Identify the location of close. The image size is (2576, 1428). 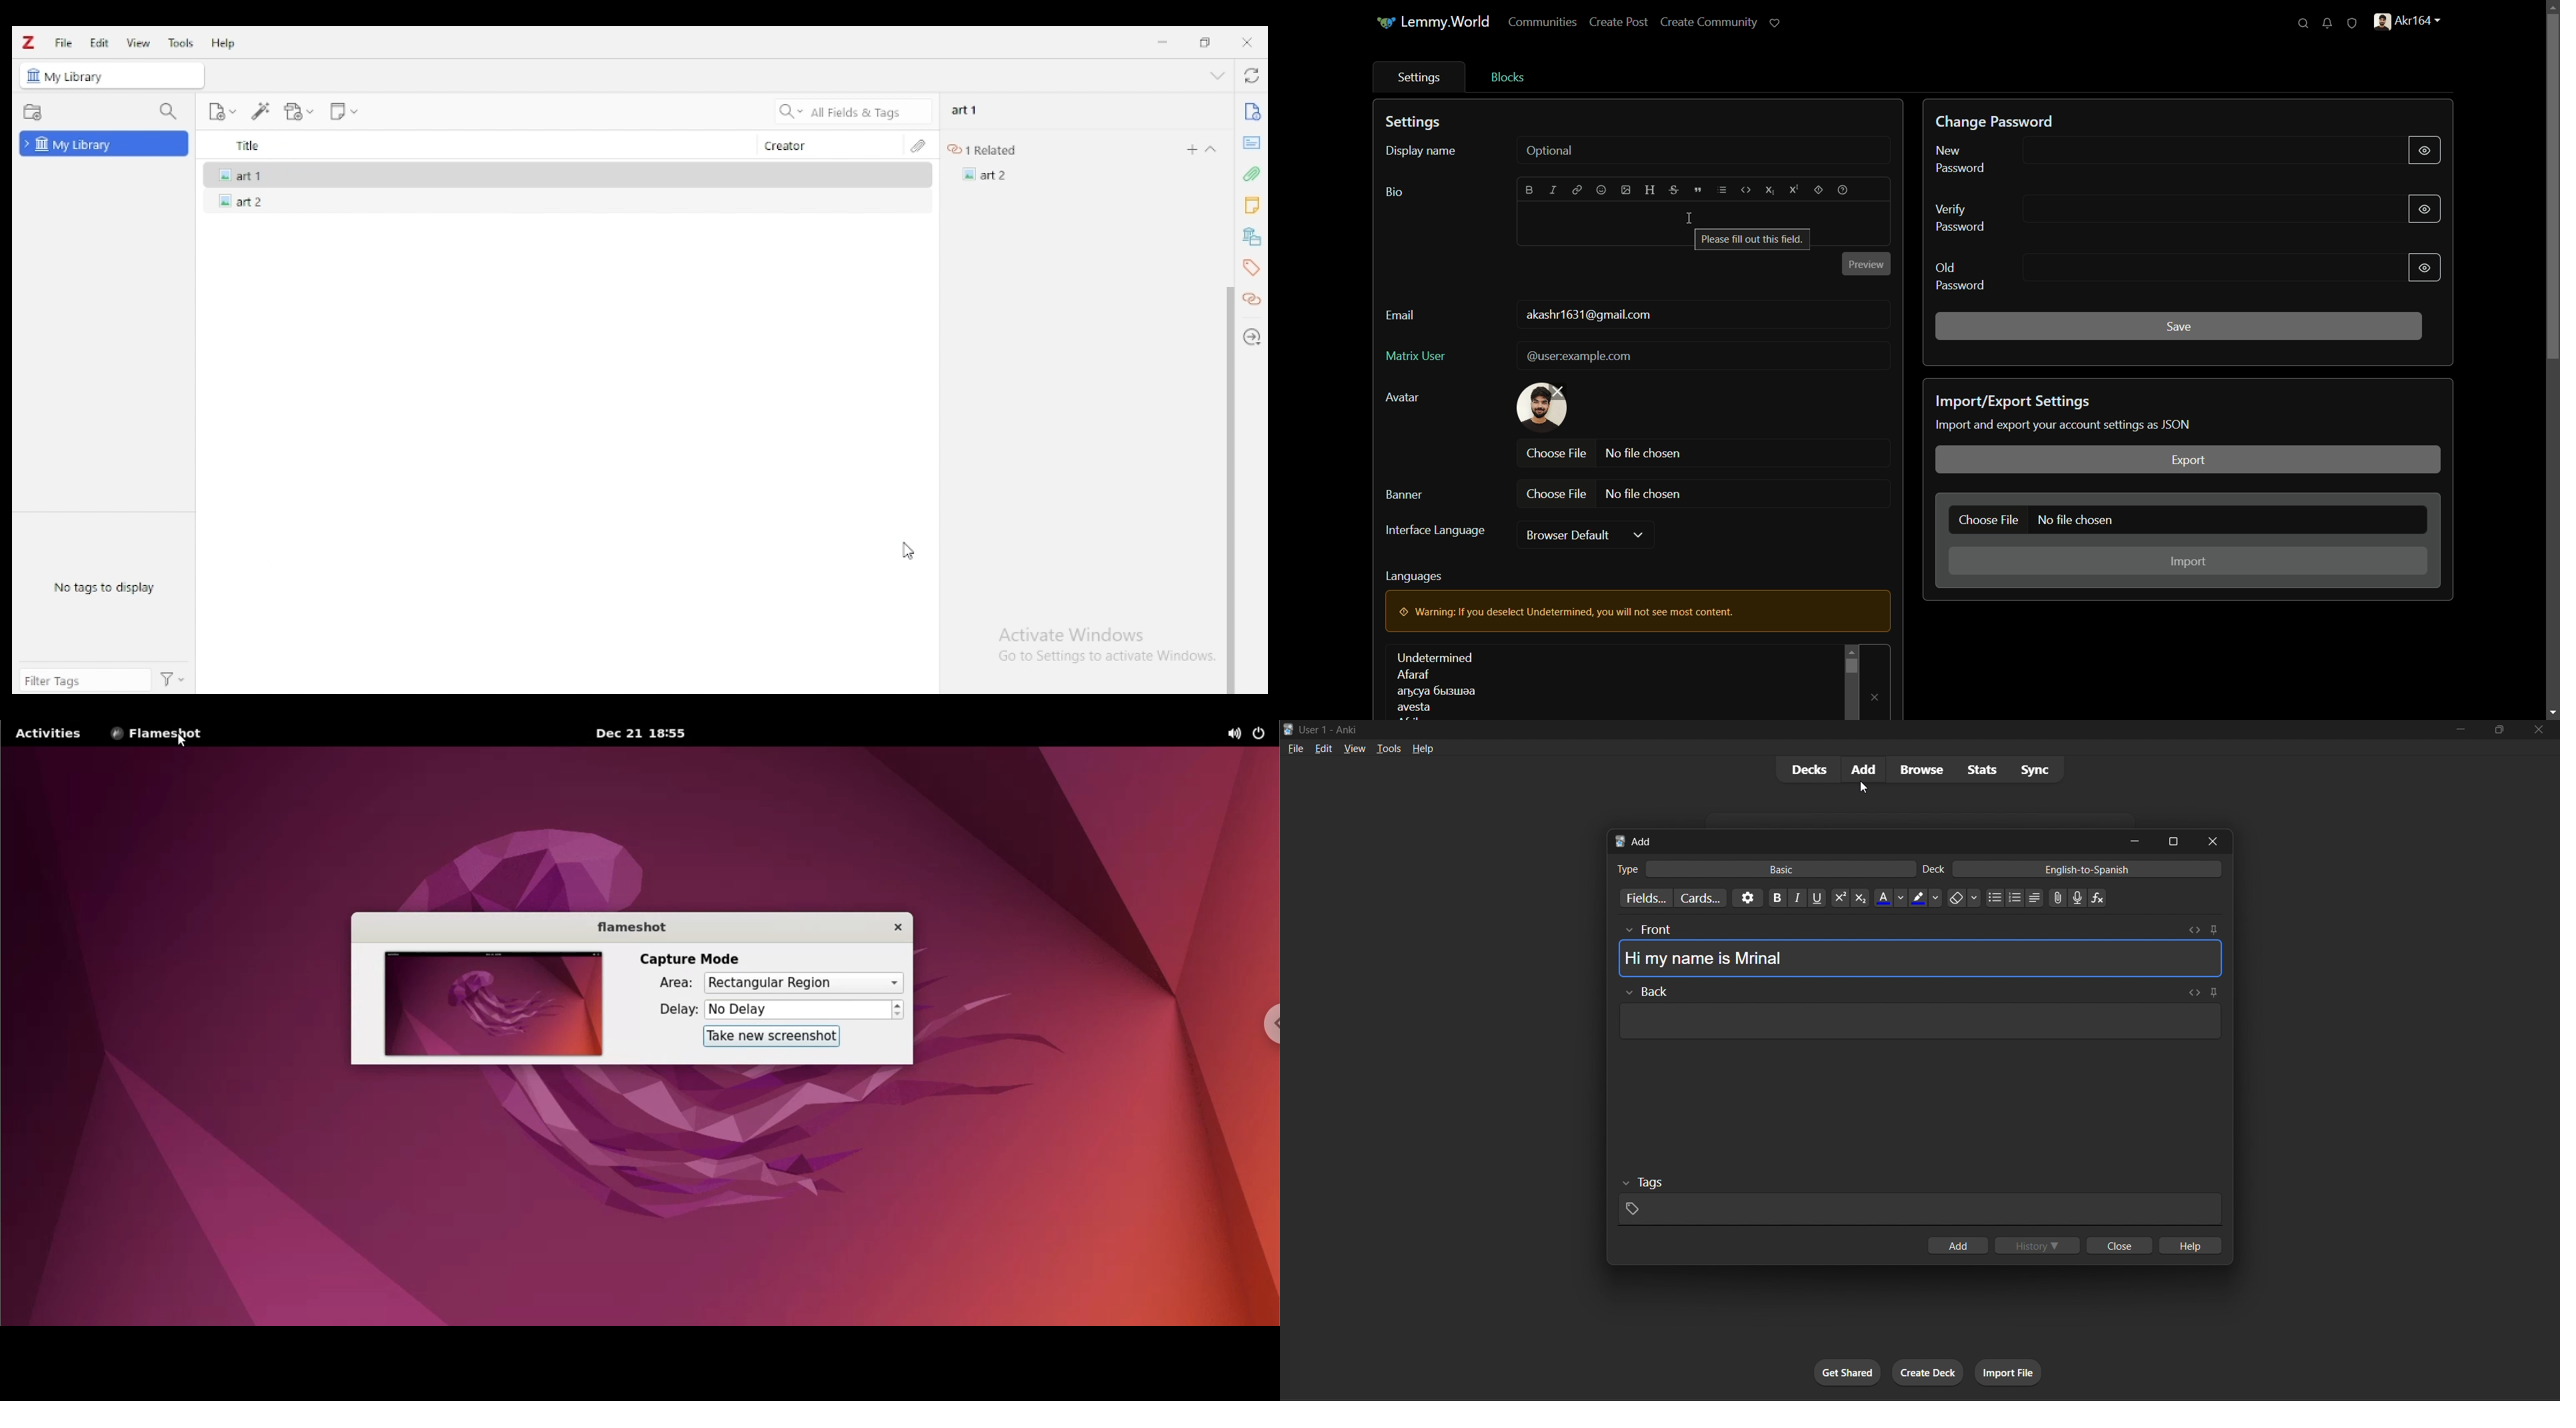
(2117, 1247).